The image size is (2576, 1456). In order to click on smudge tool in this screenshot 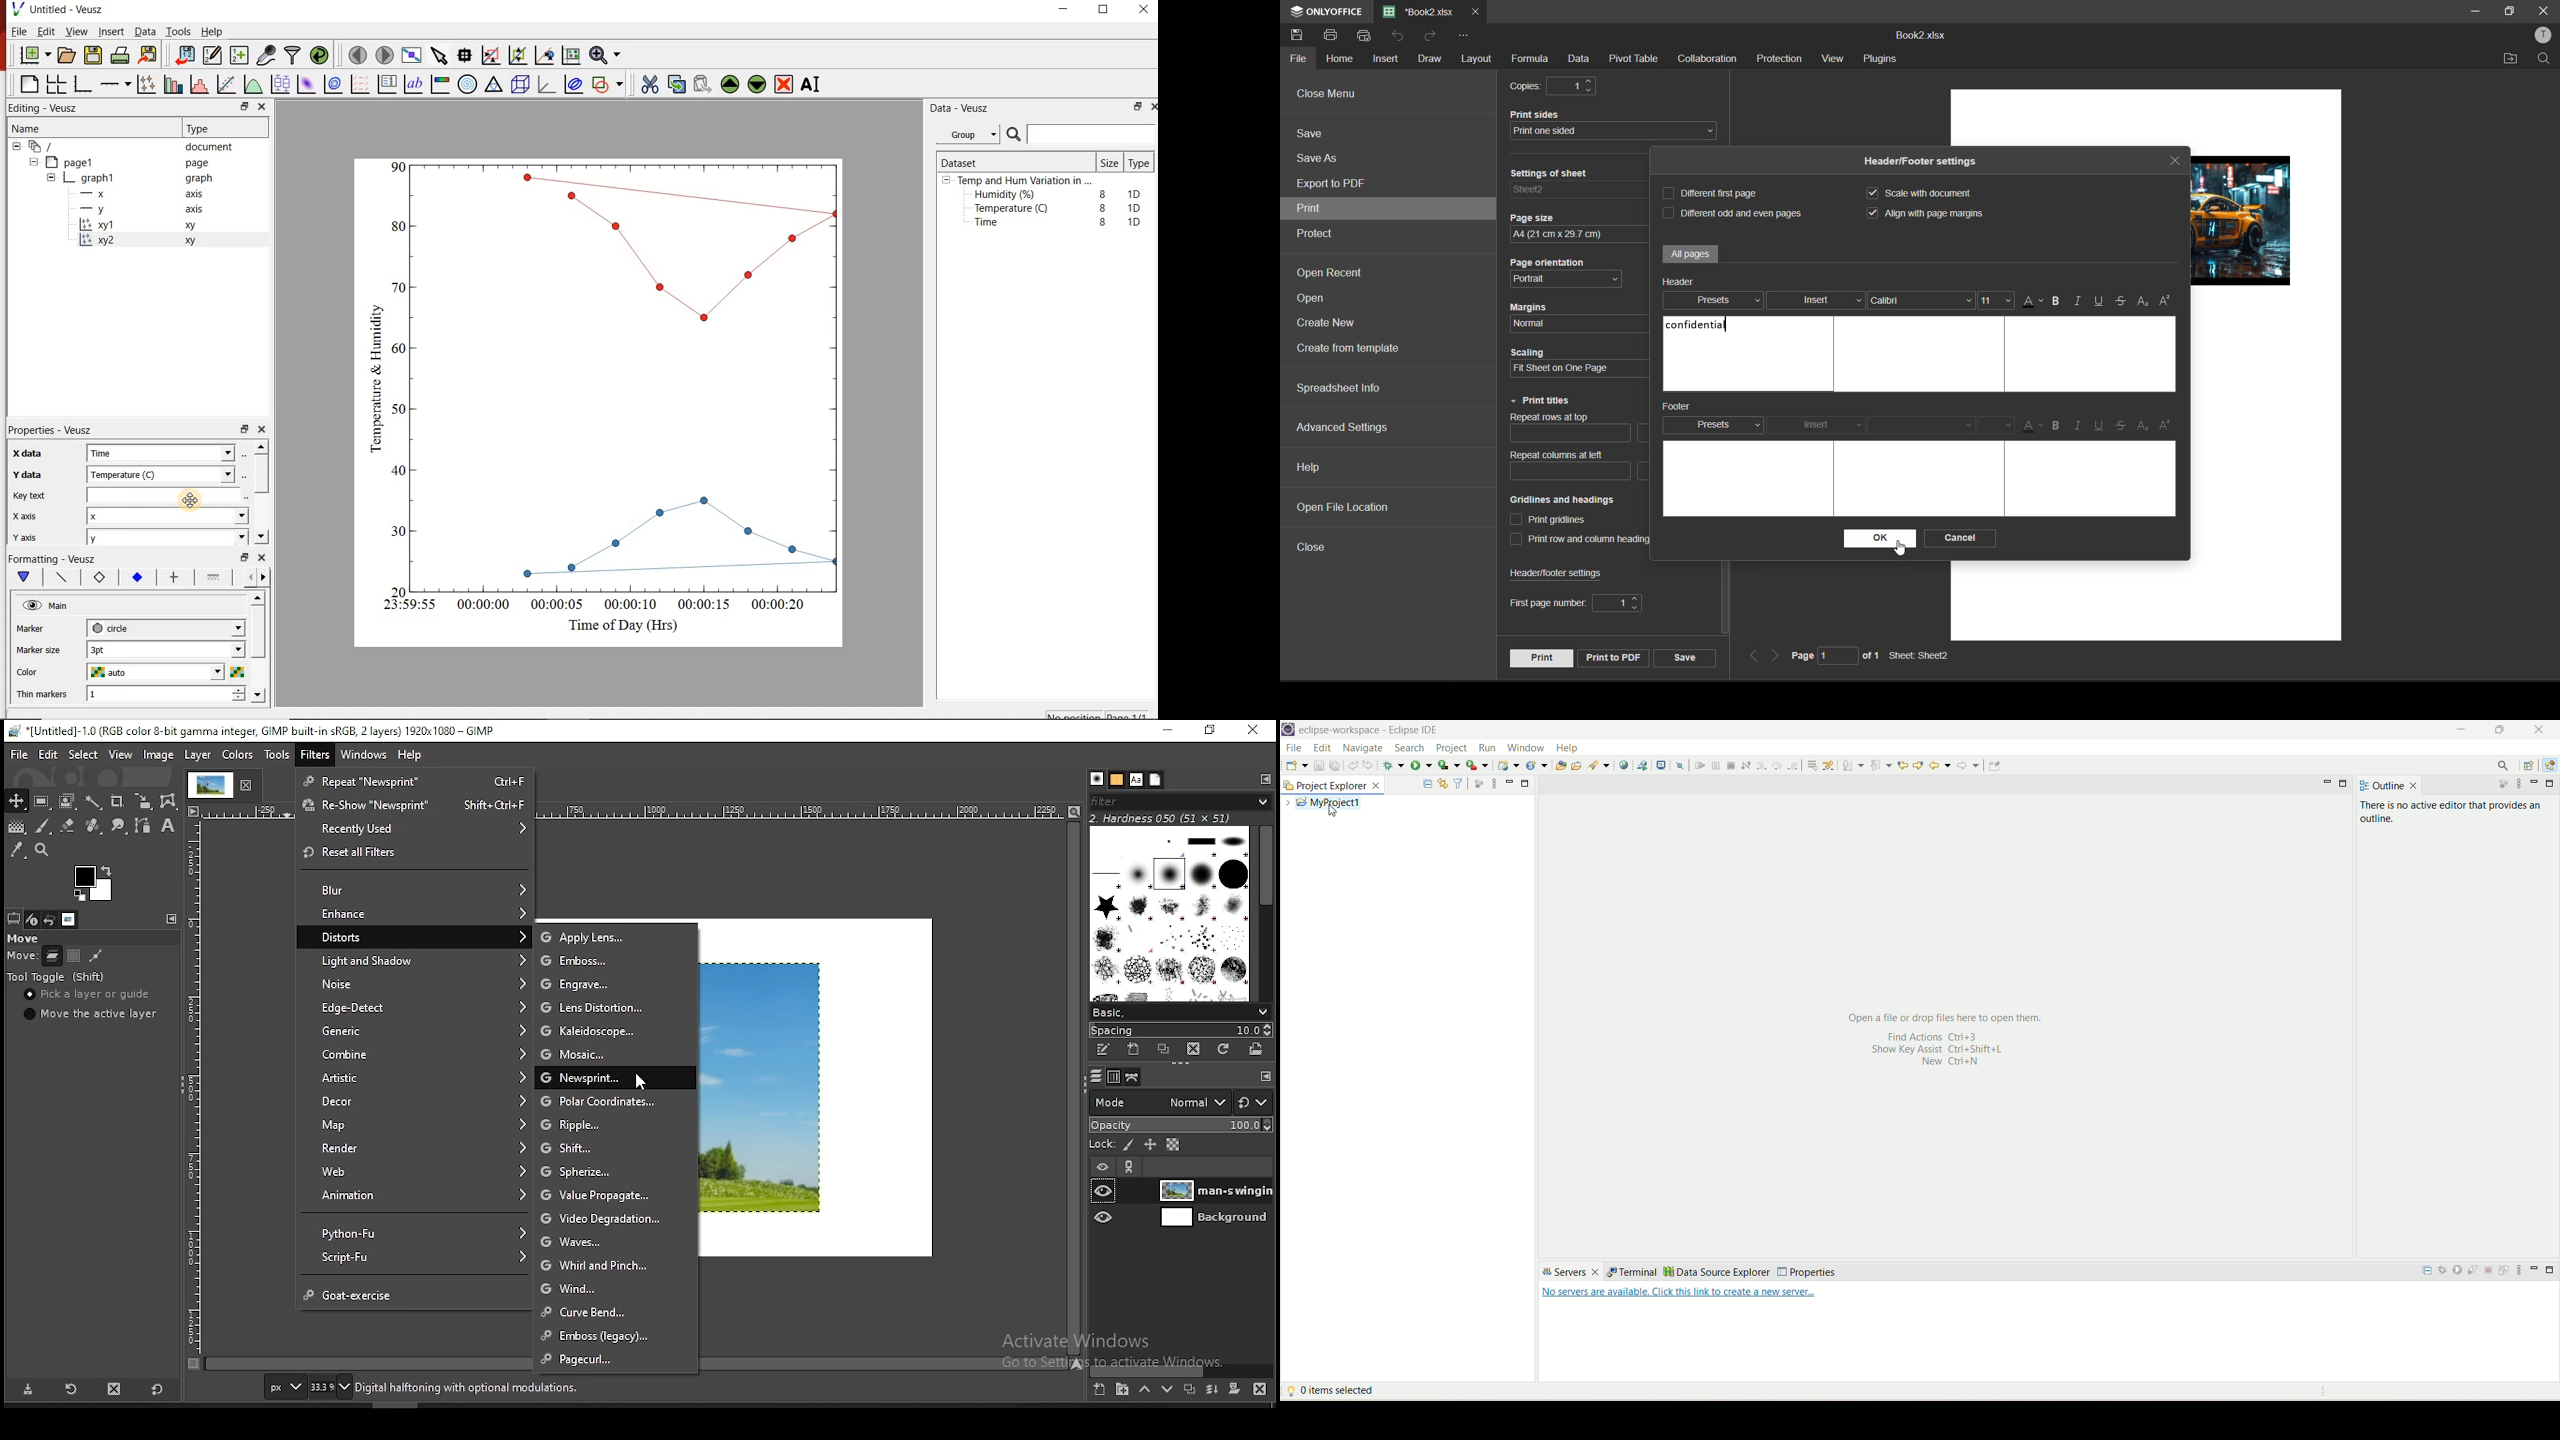, I will do `click(119, 825)`.